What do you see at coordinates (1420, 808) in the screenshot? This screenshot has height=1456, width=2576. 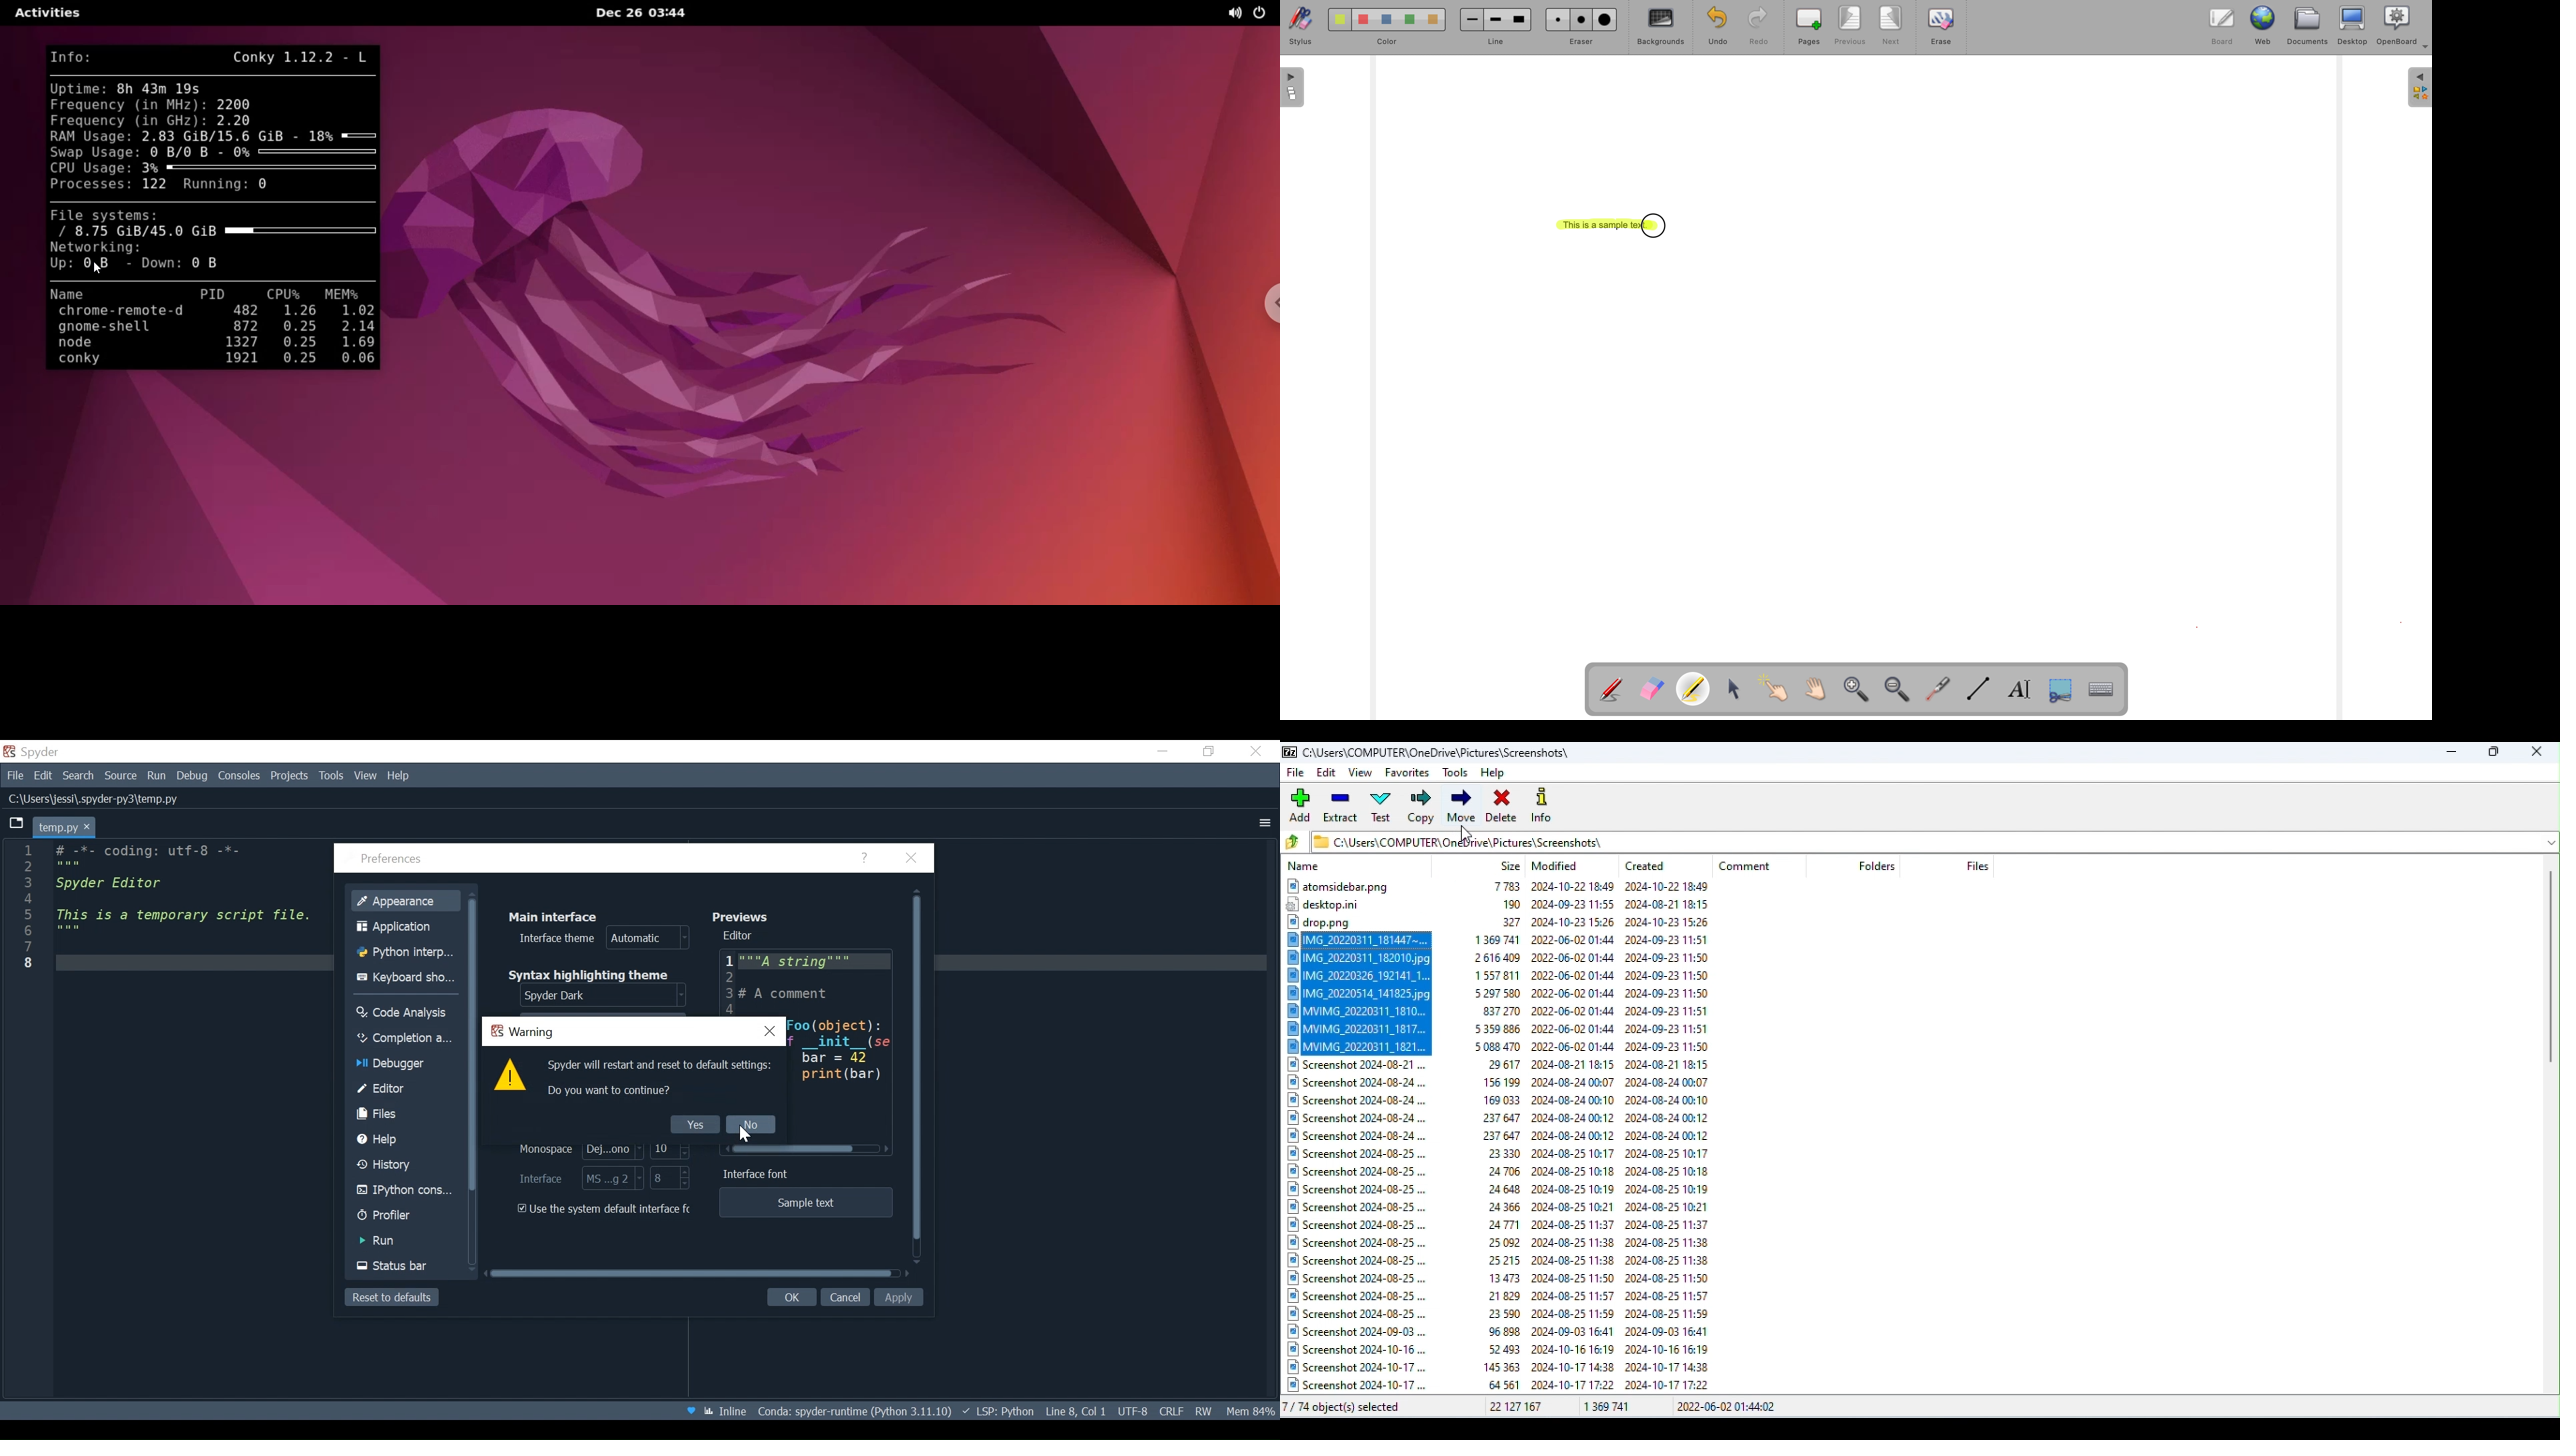 I see `Copy` at bounding box center [1420, 808].